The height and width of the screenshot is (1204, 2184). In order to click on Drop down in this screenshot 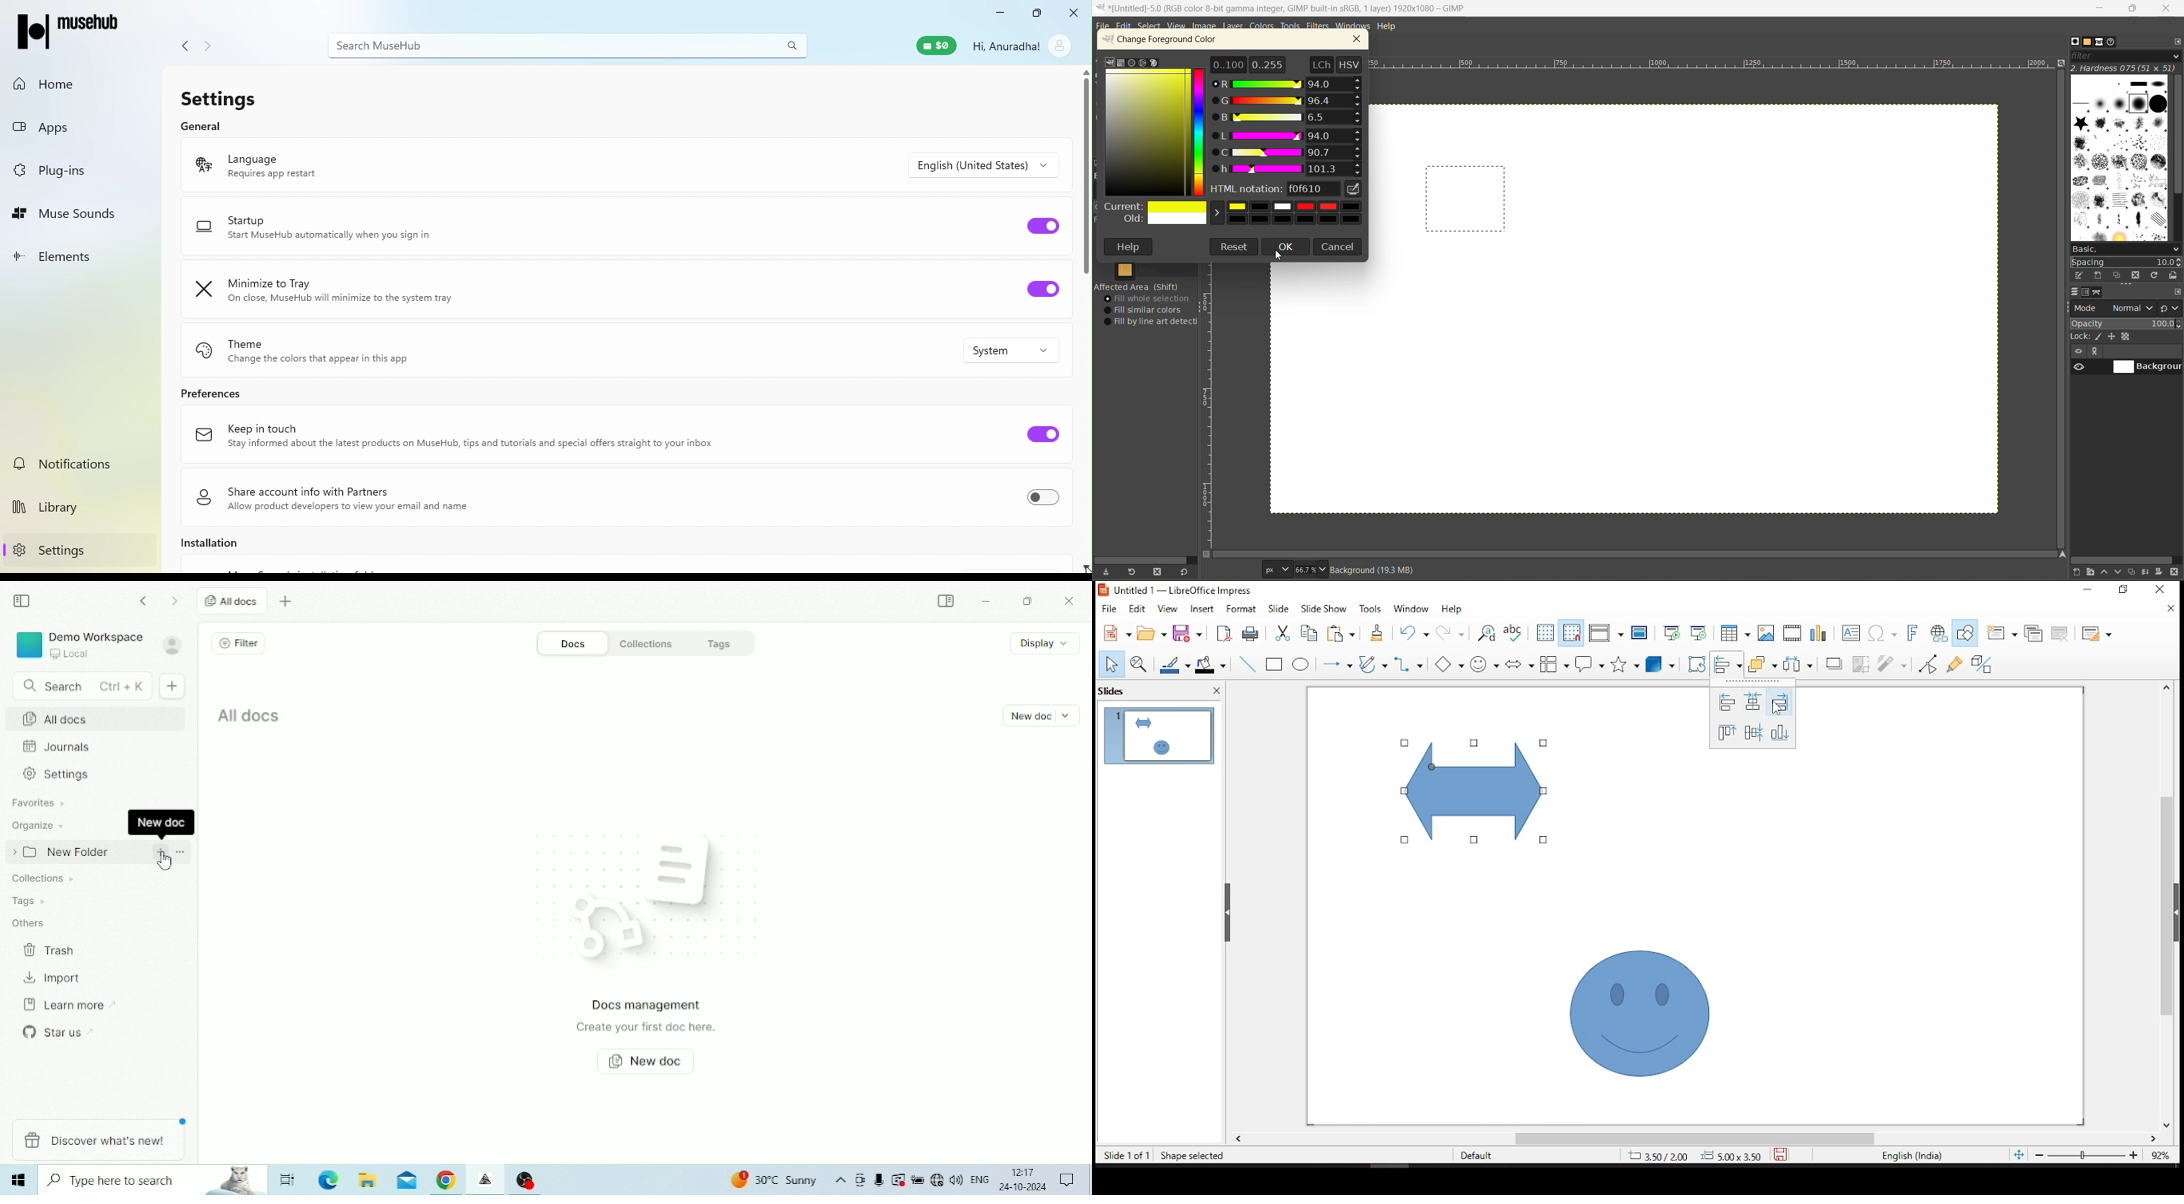, I will do `click(983, 169)`.